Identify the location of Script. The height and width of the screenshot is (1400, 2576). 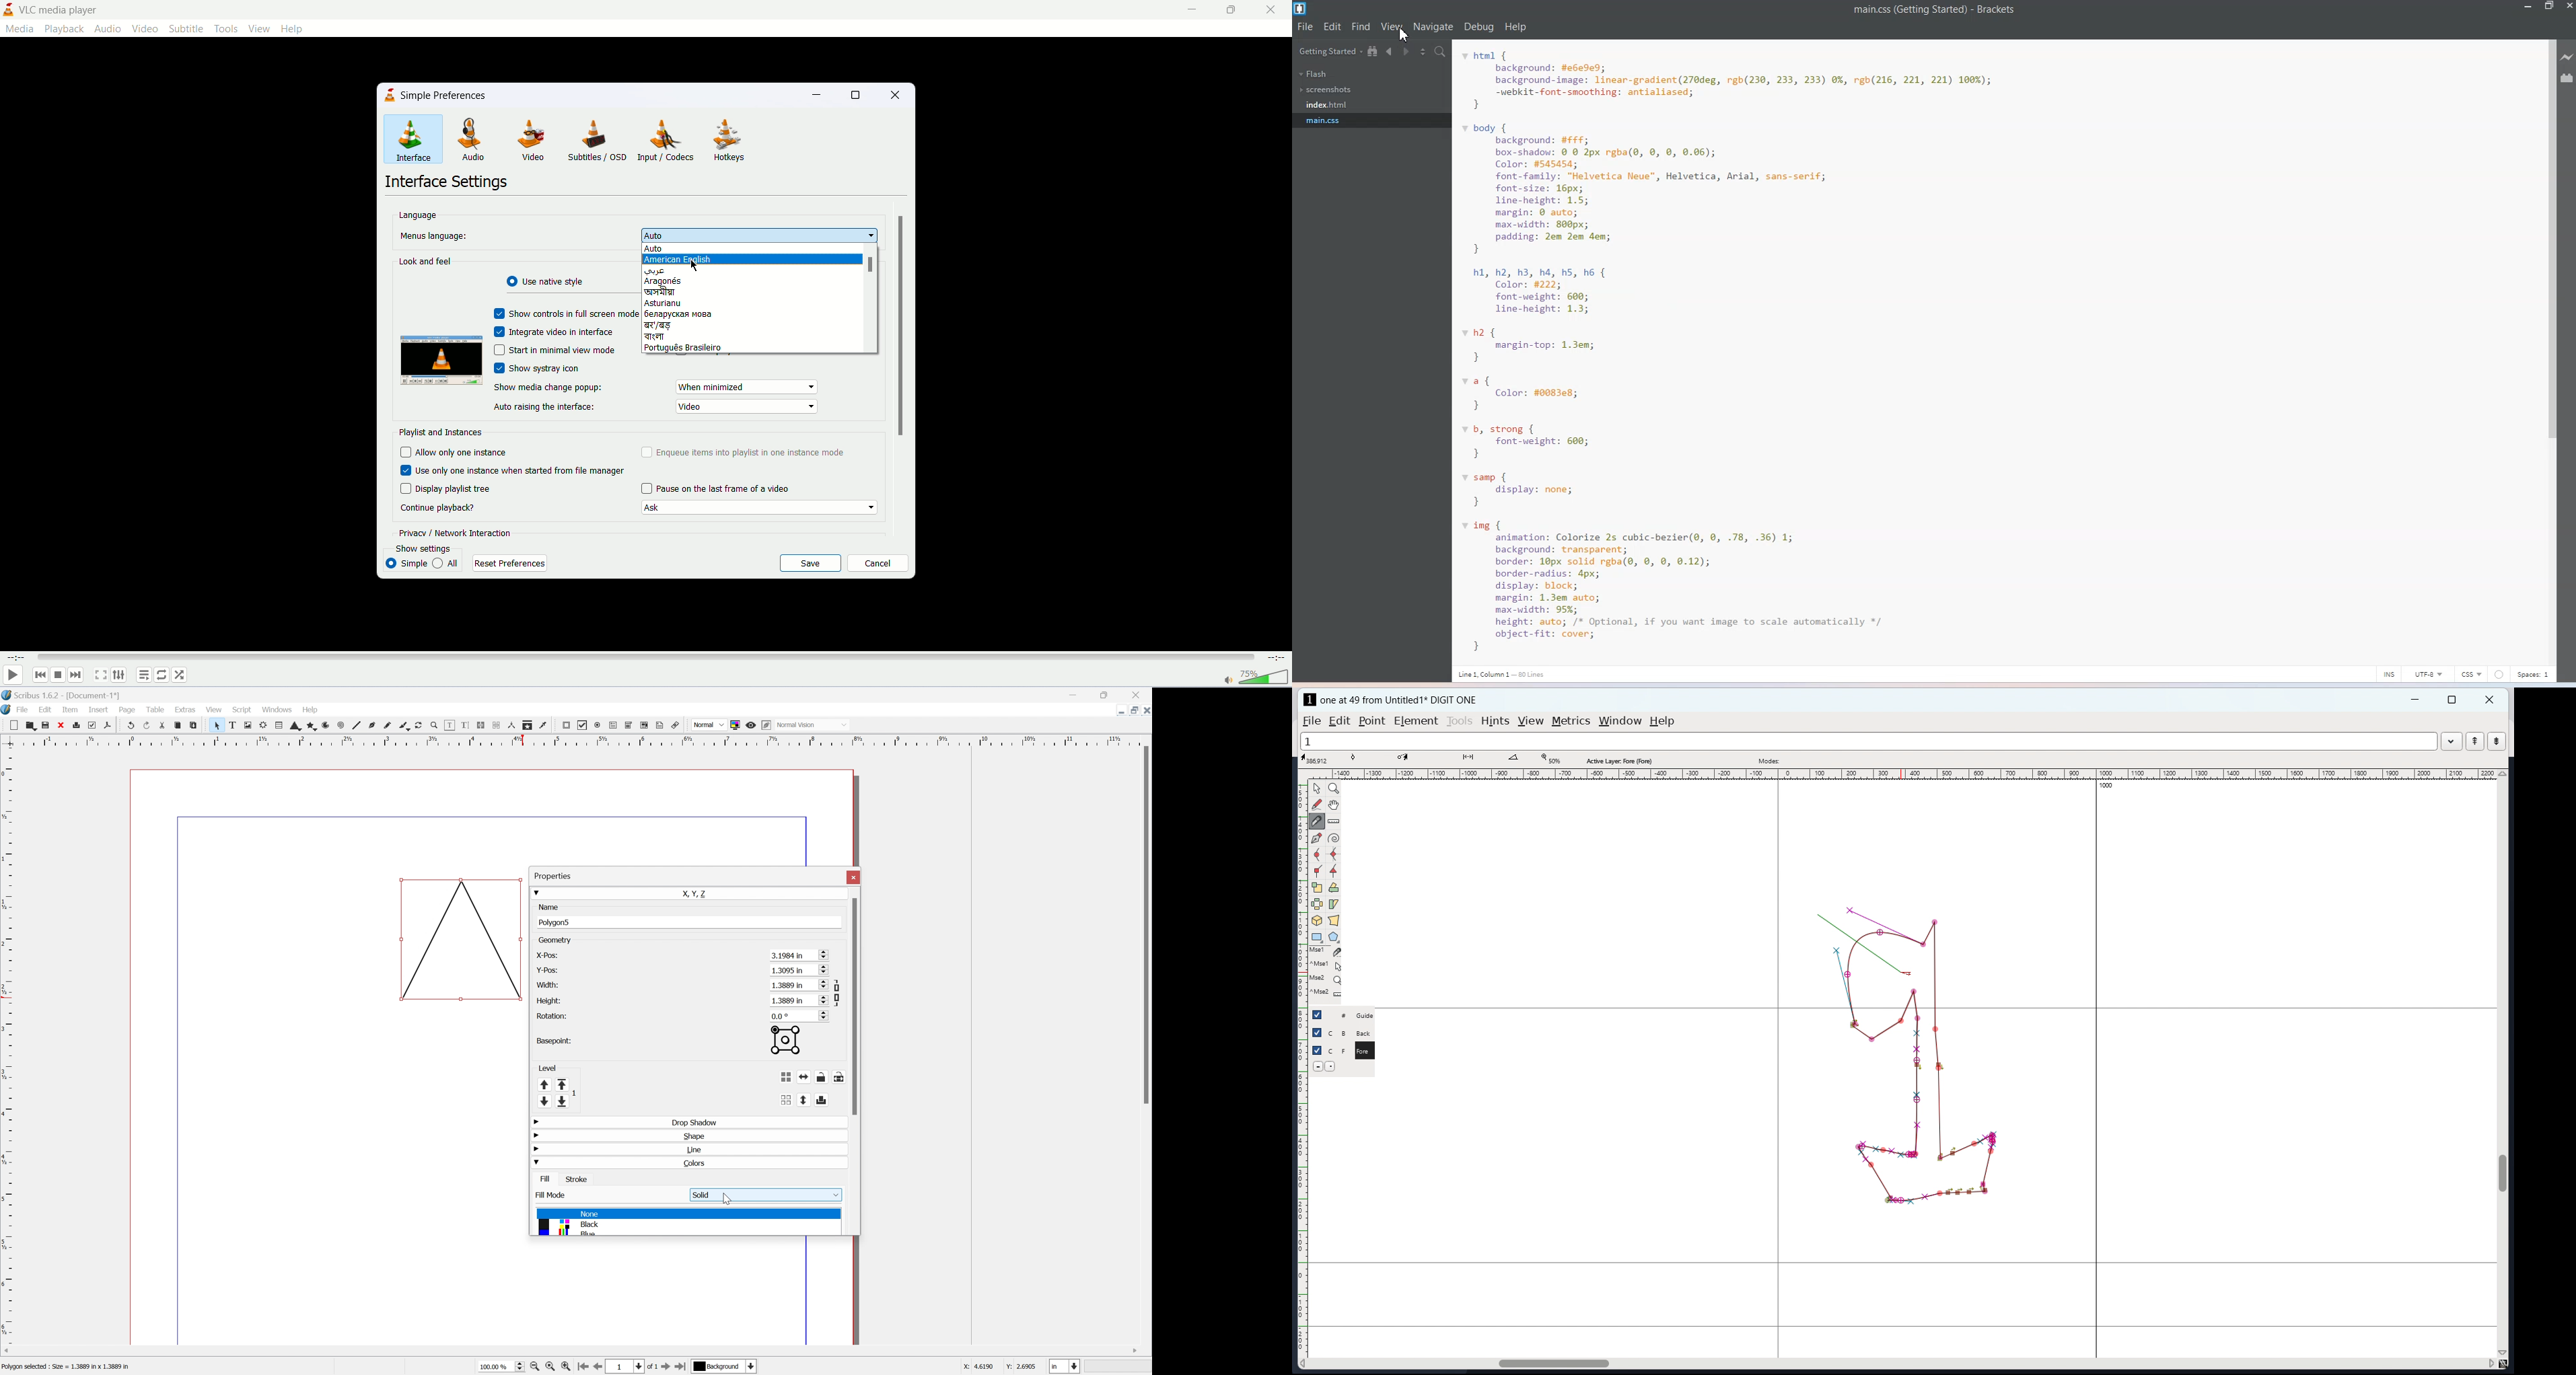
(243, 709).